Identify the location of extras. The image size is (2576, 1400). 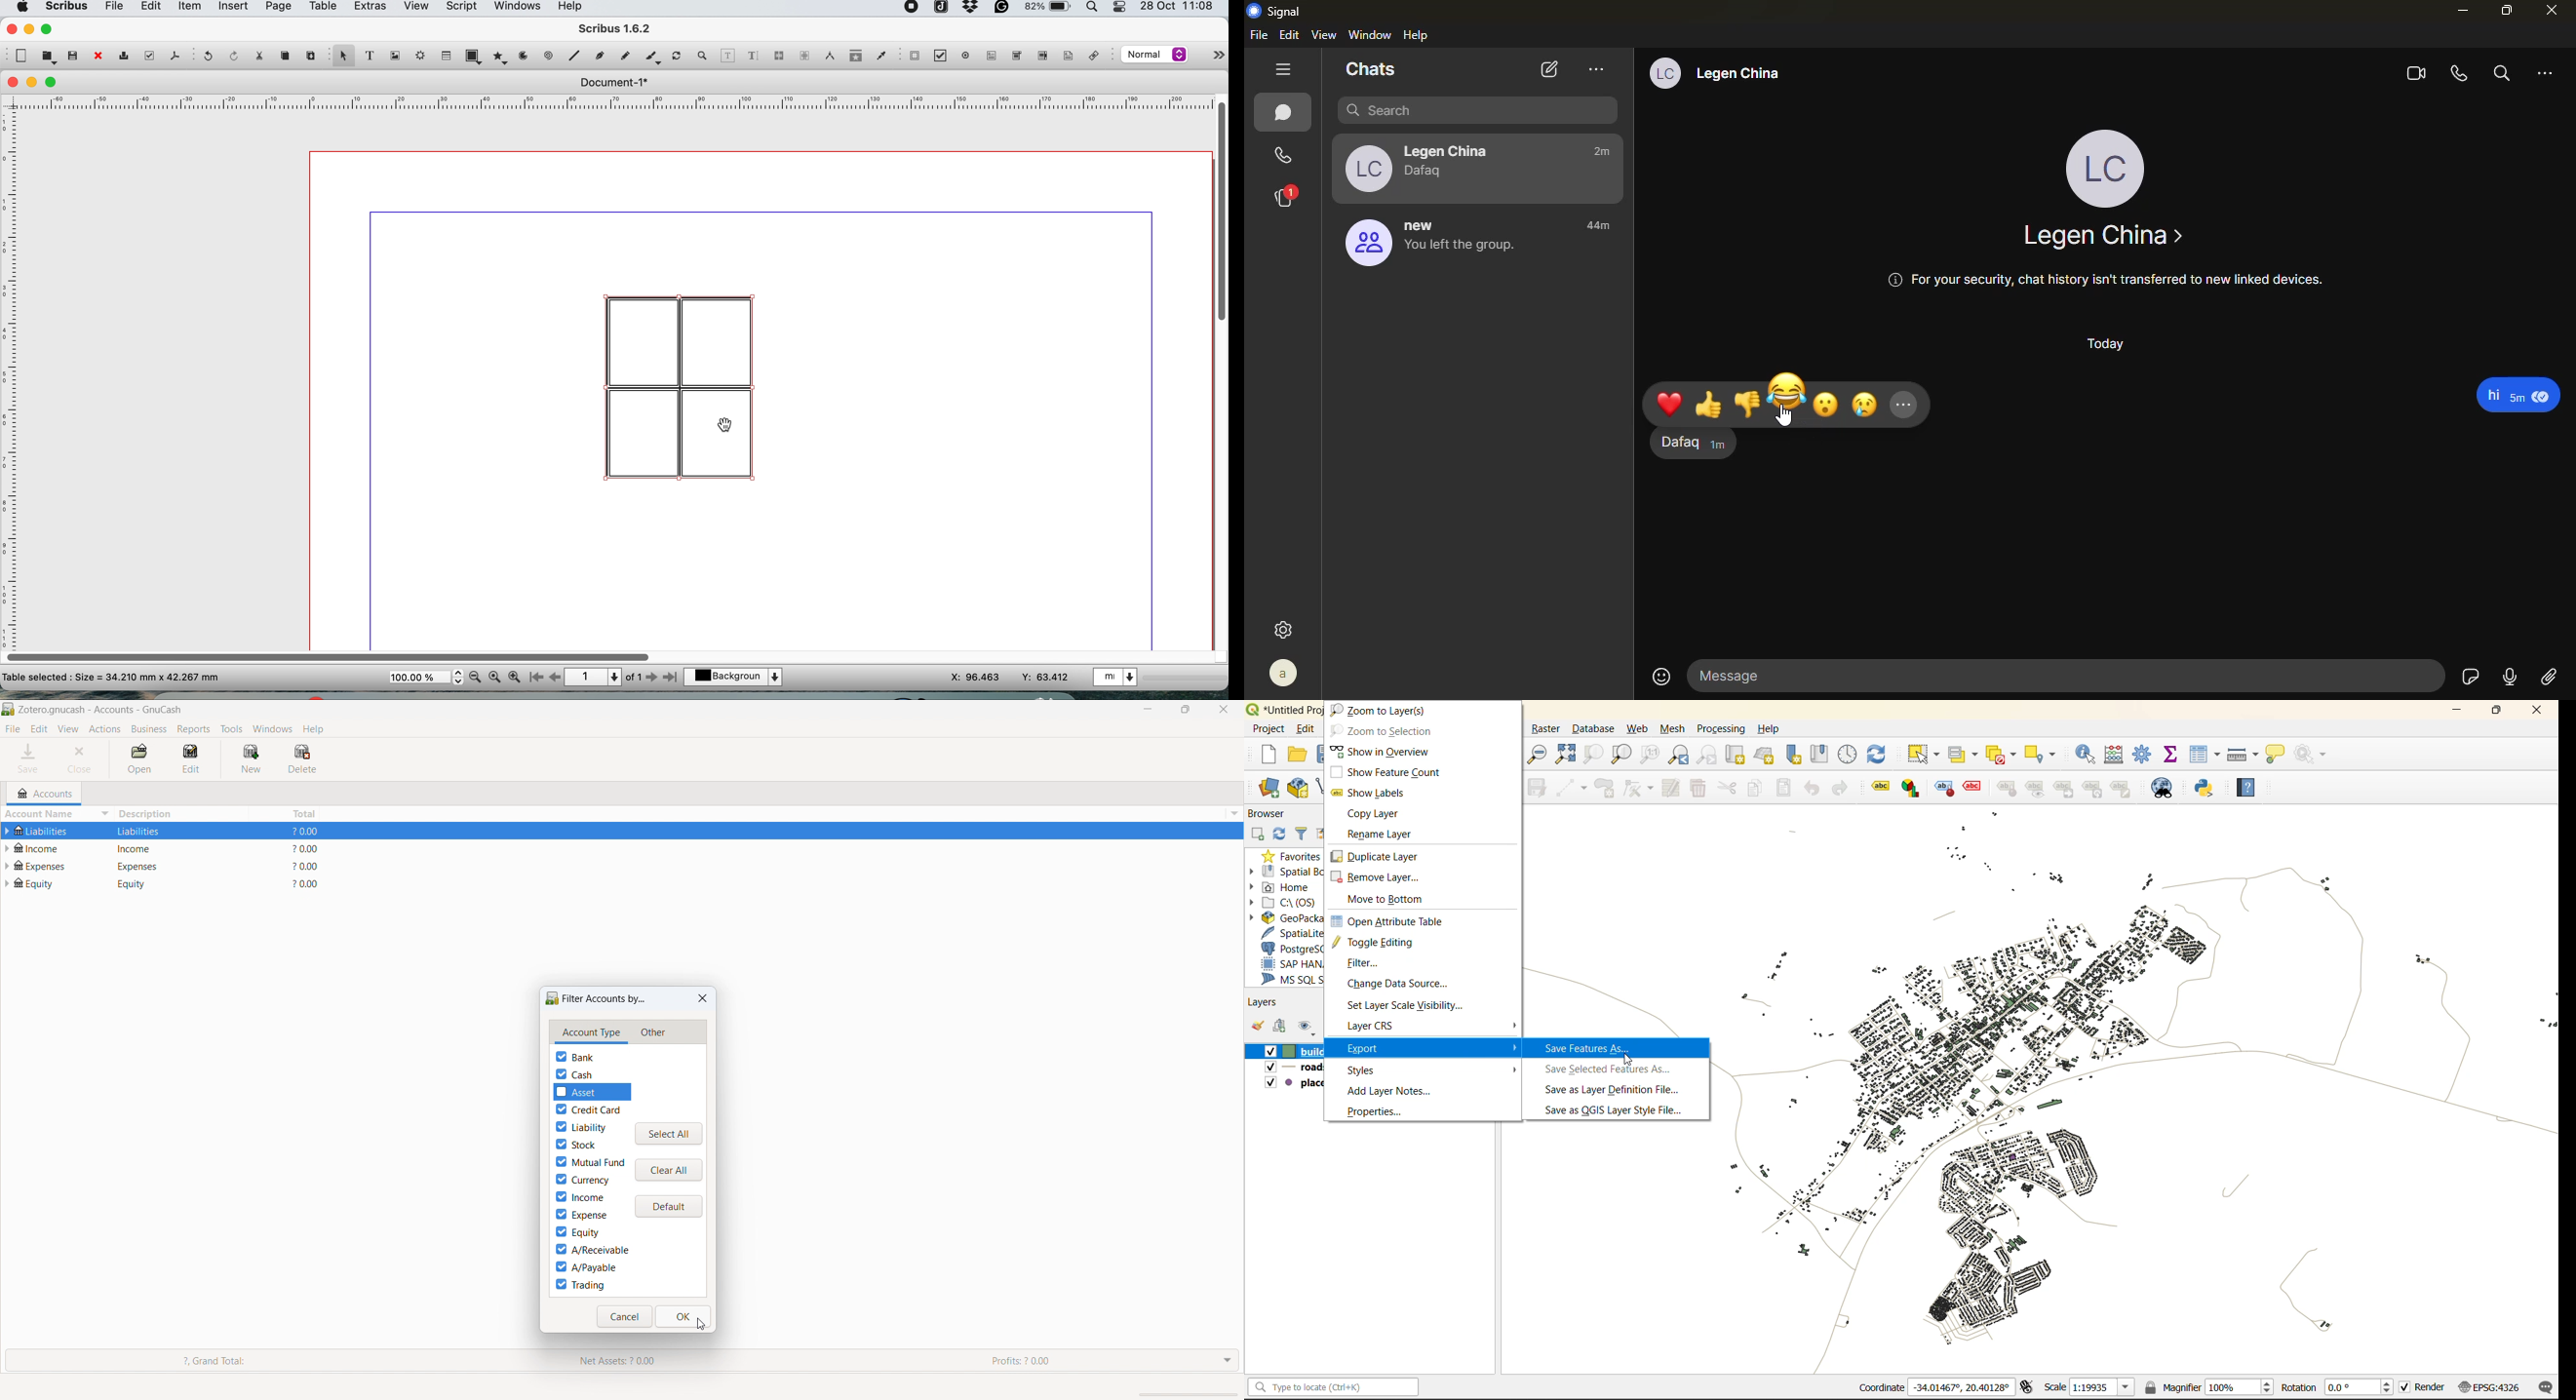
(368, 9).